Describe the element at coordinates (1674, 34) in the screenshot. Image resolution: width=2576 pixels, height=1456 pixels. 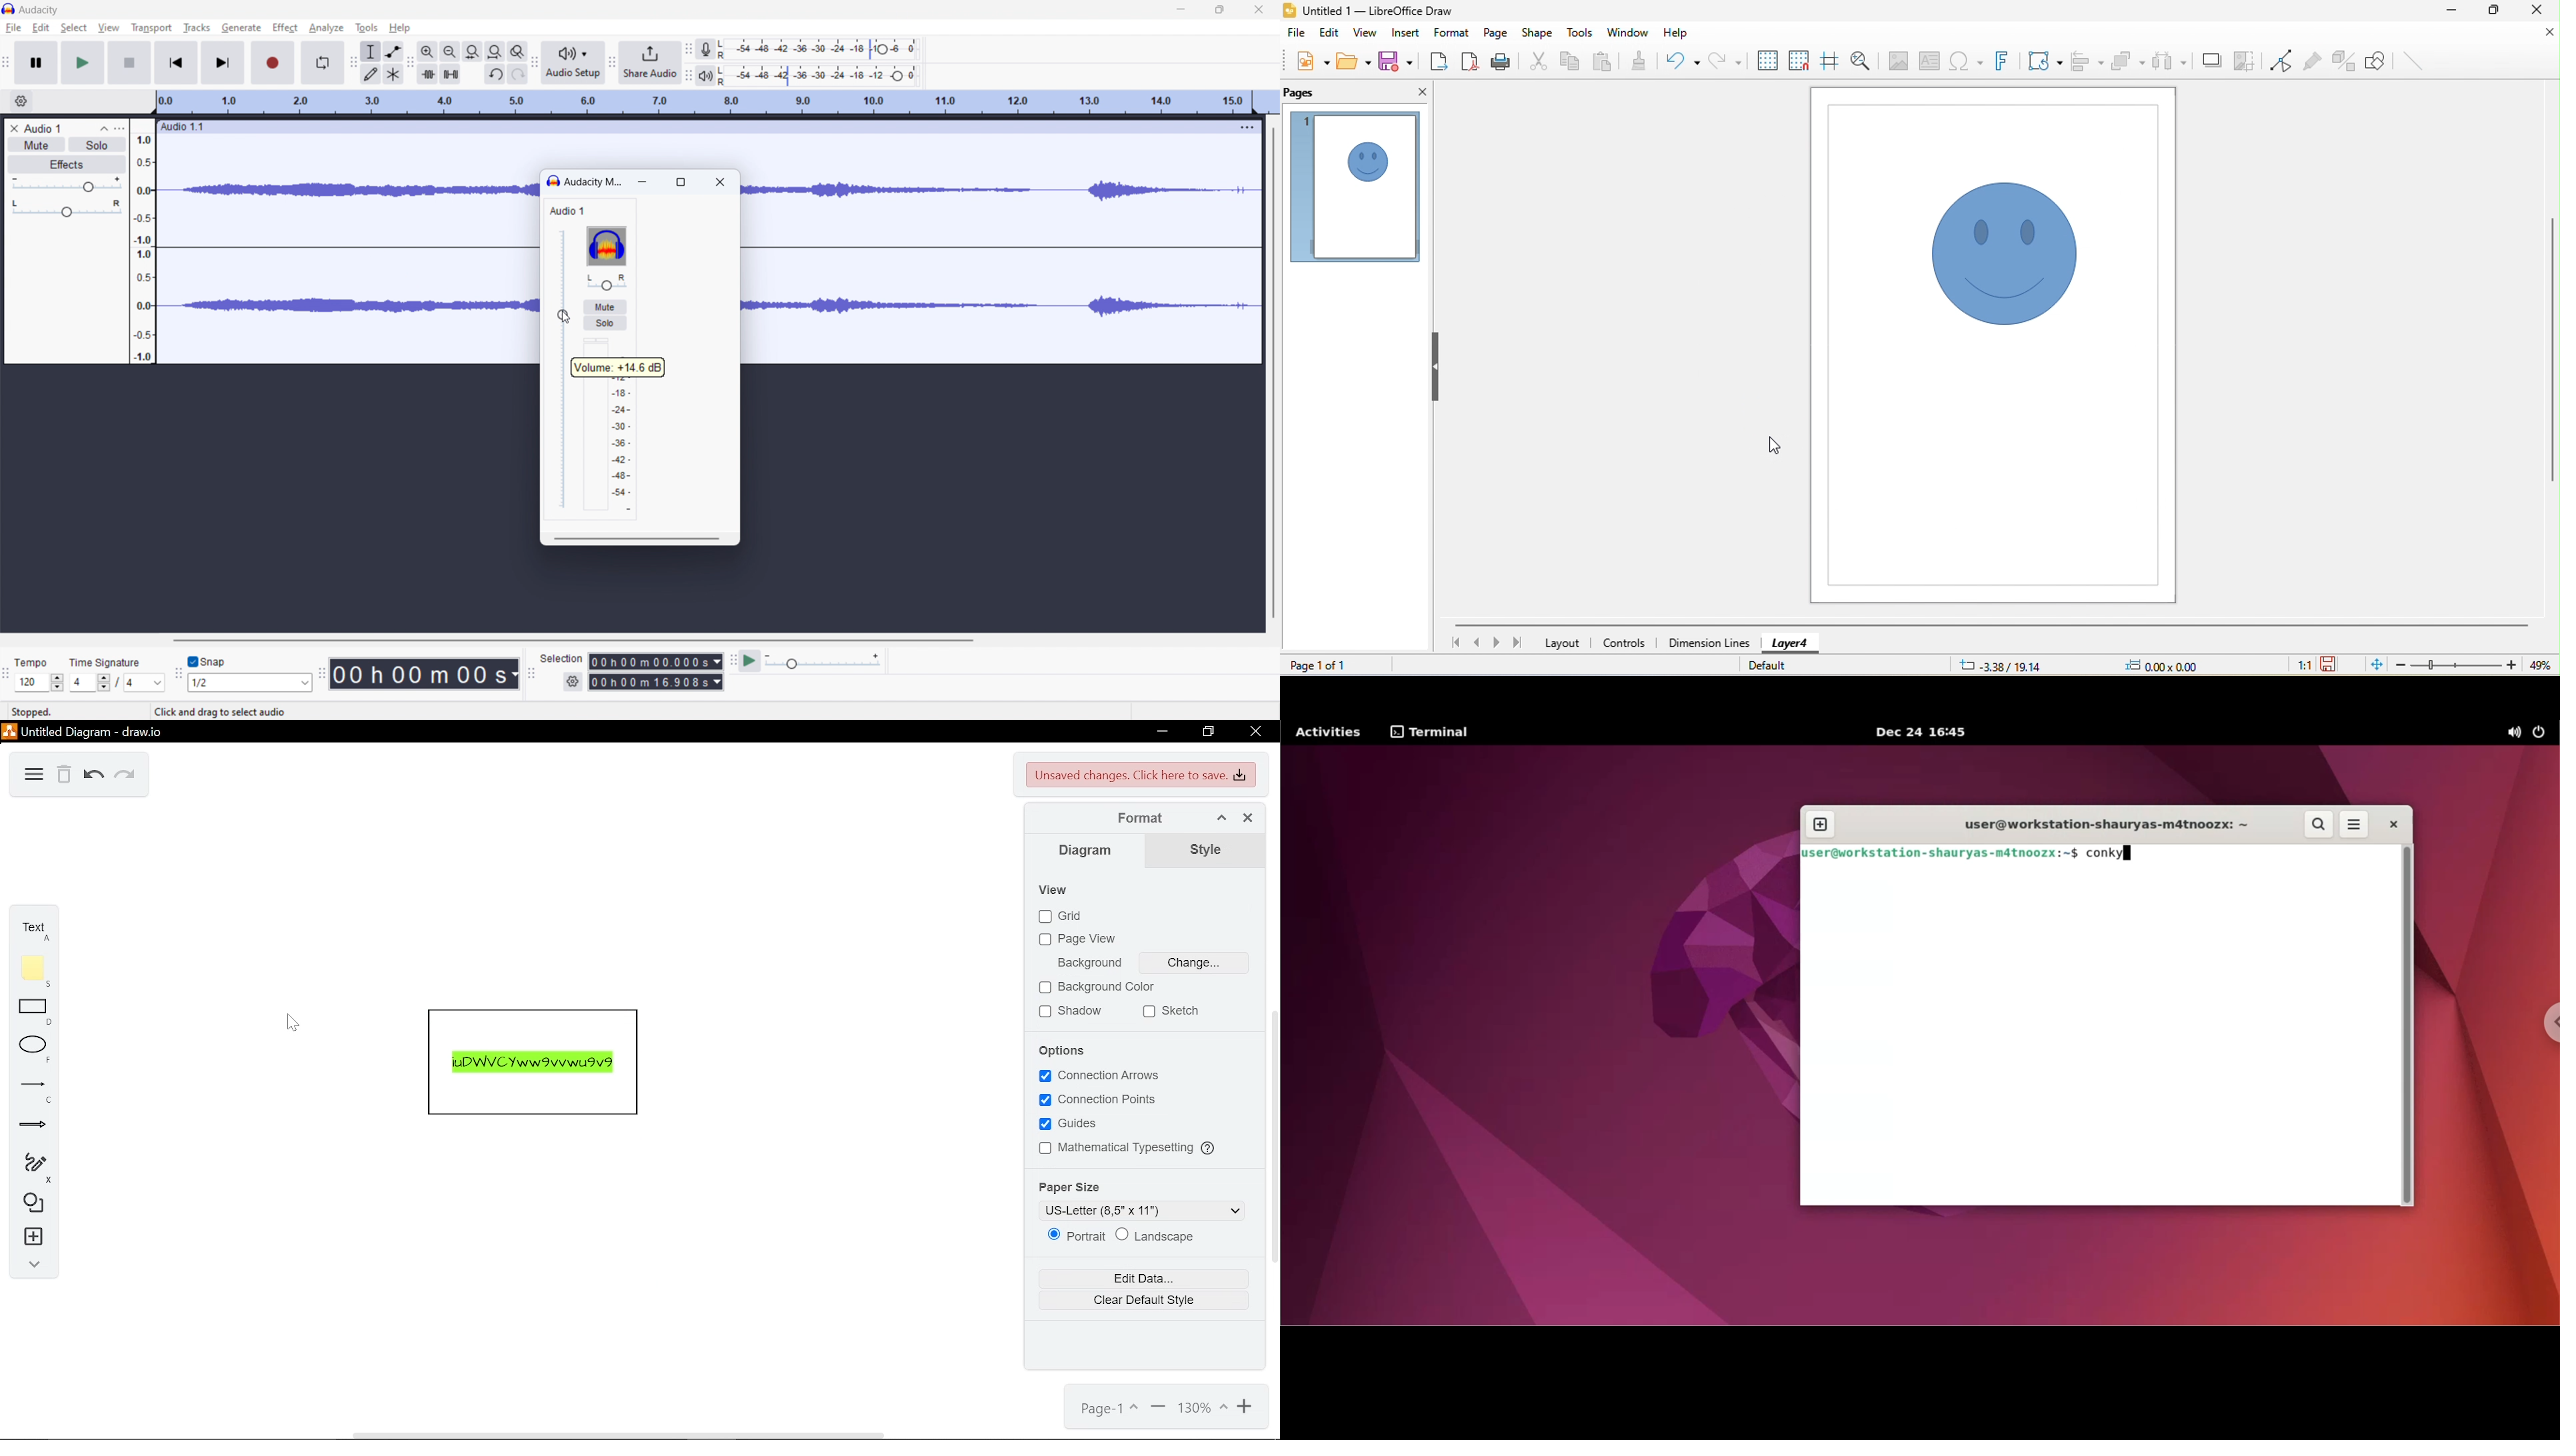
I see `help` at that location.